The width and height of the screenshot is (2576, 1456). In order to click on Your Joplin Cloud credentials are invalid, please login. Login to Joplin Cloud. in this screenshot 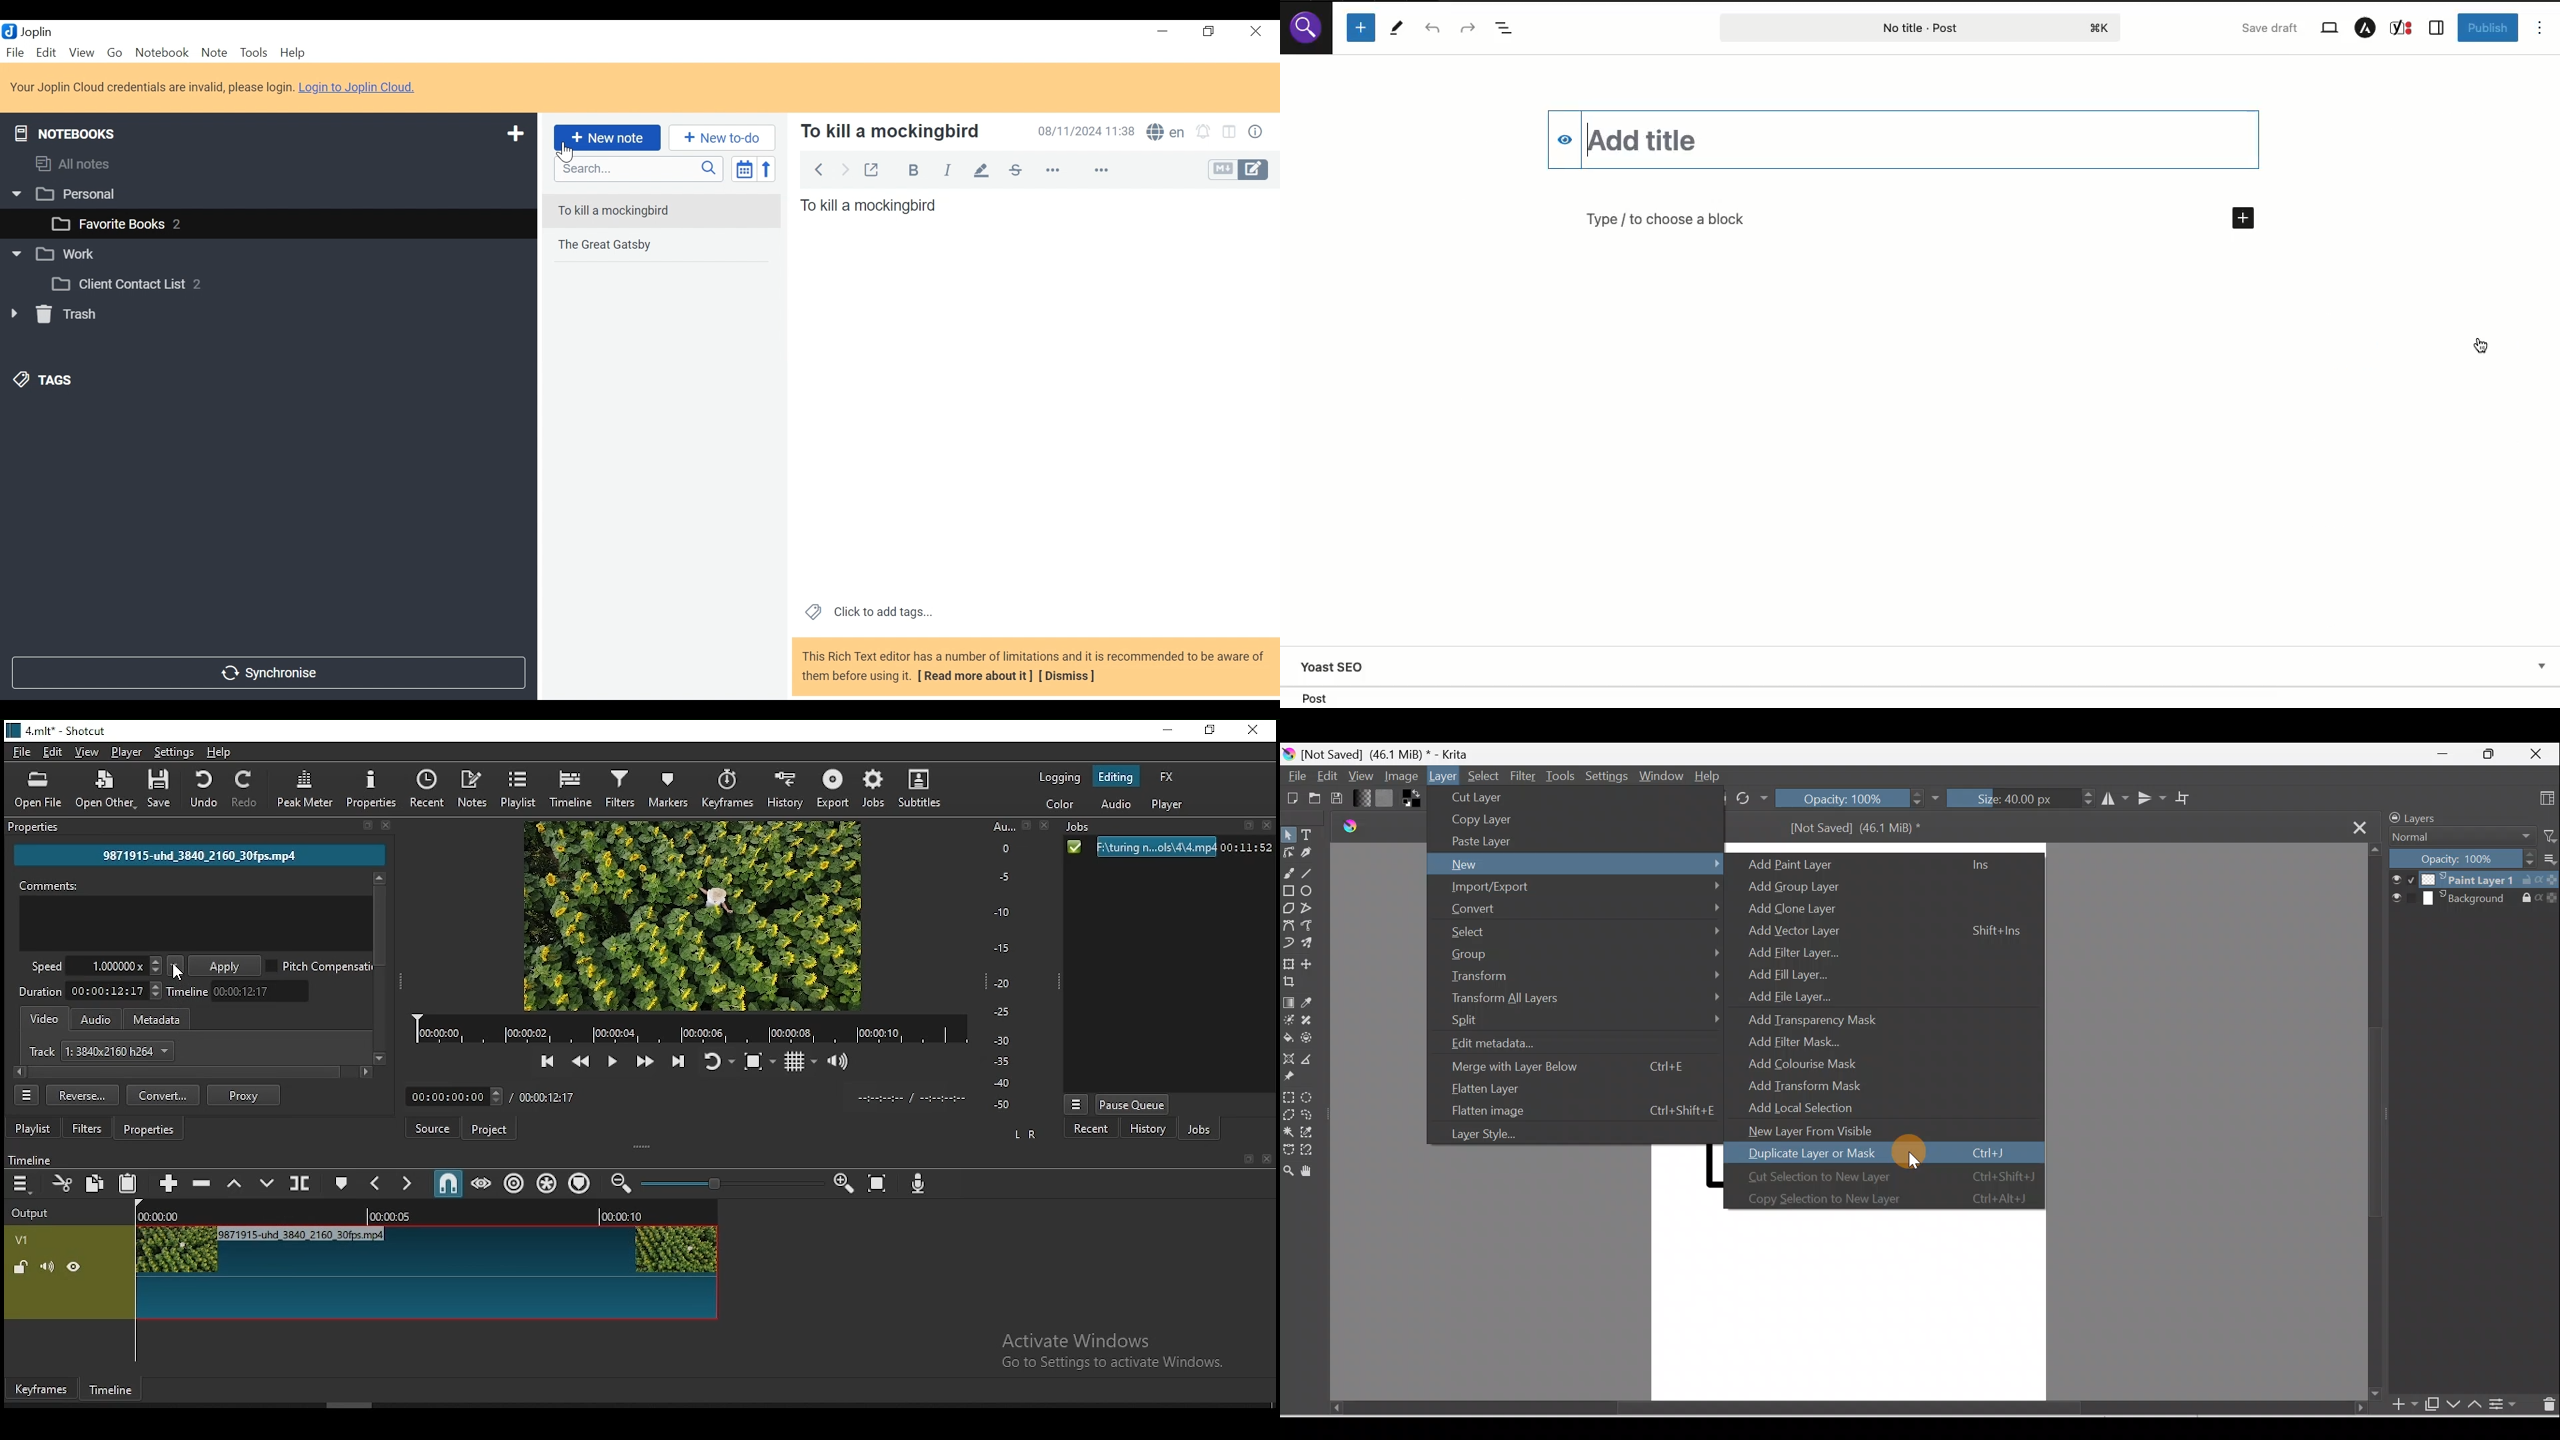, I will do `click(217, 87)`.